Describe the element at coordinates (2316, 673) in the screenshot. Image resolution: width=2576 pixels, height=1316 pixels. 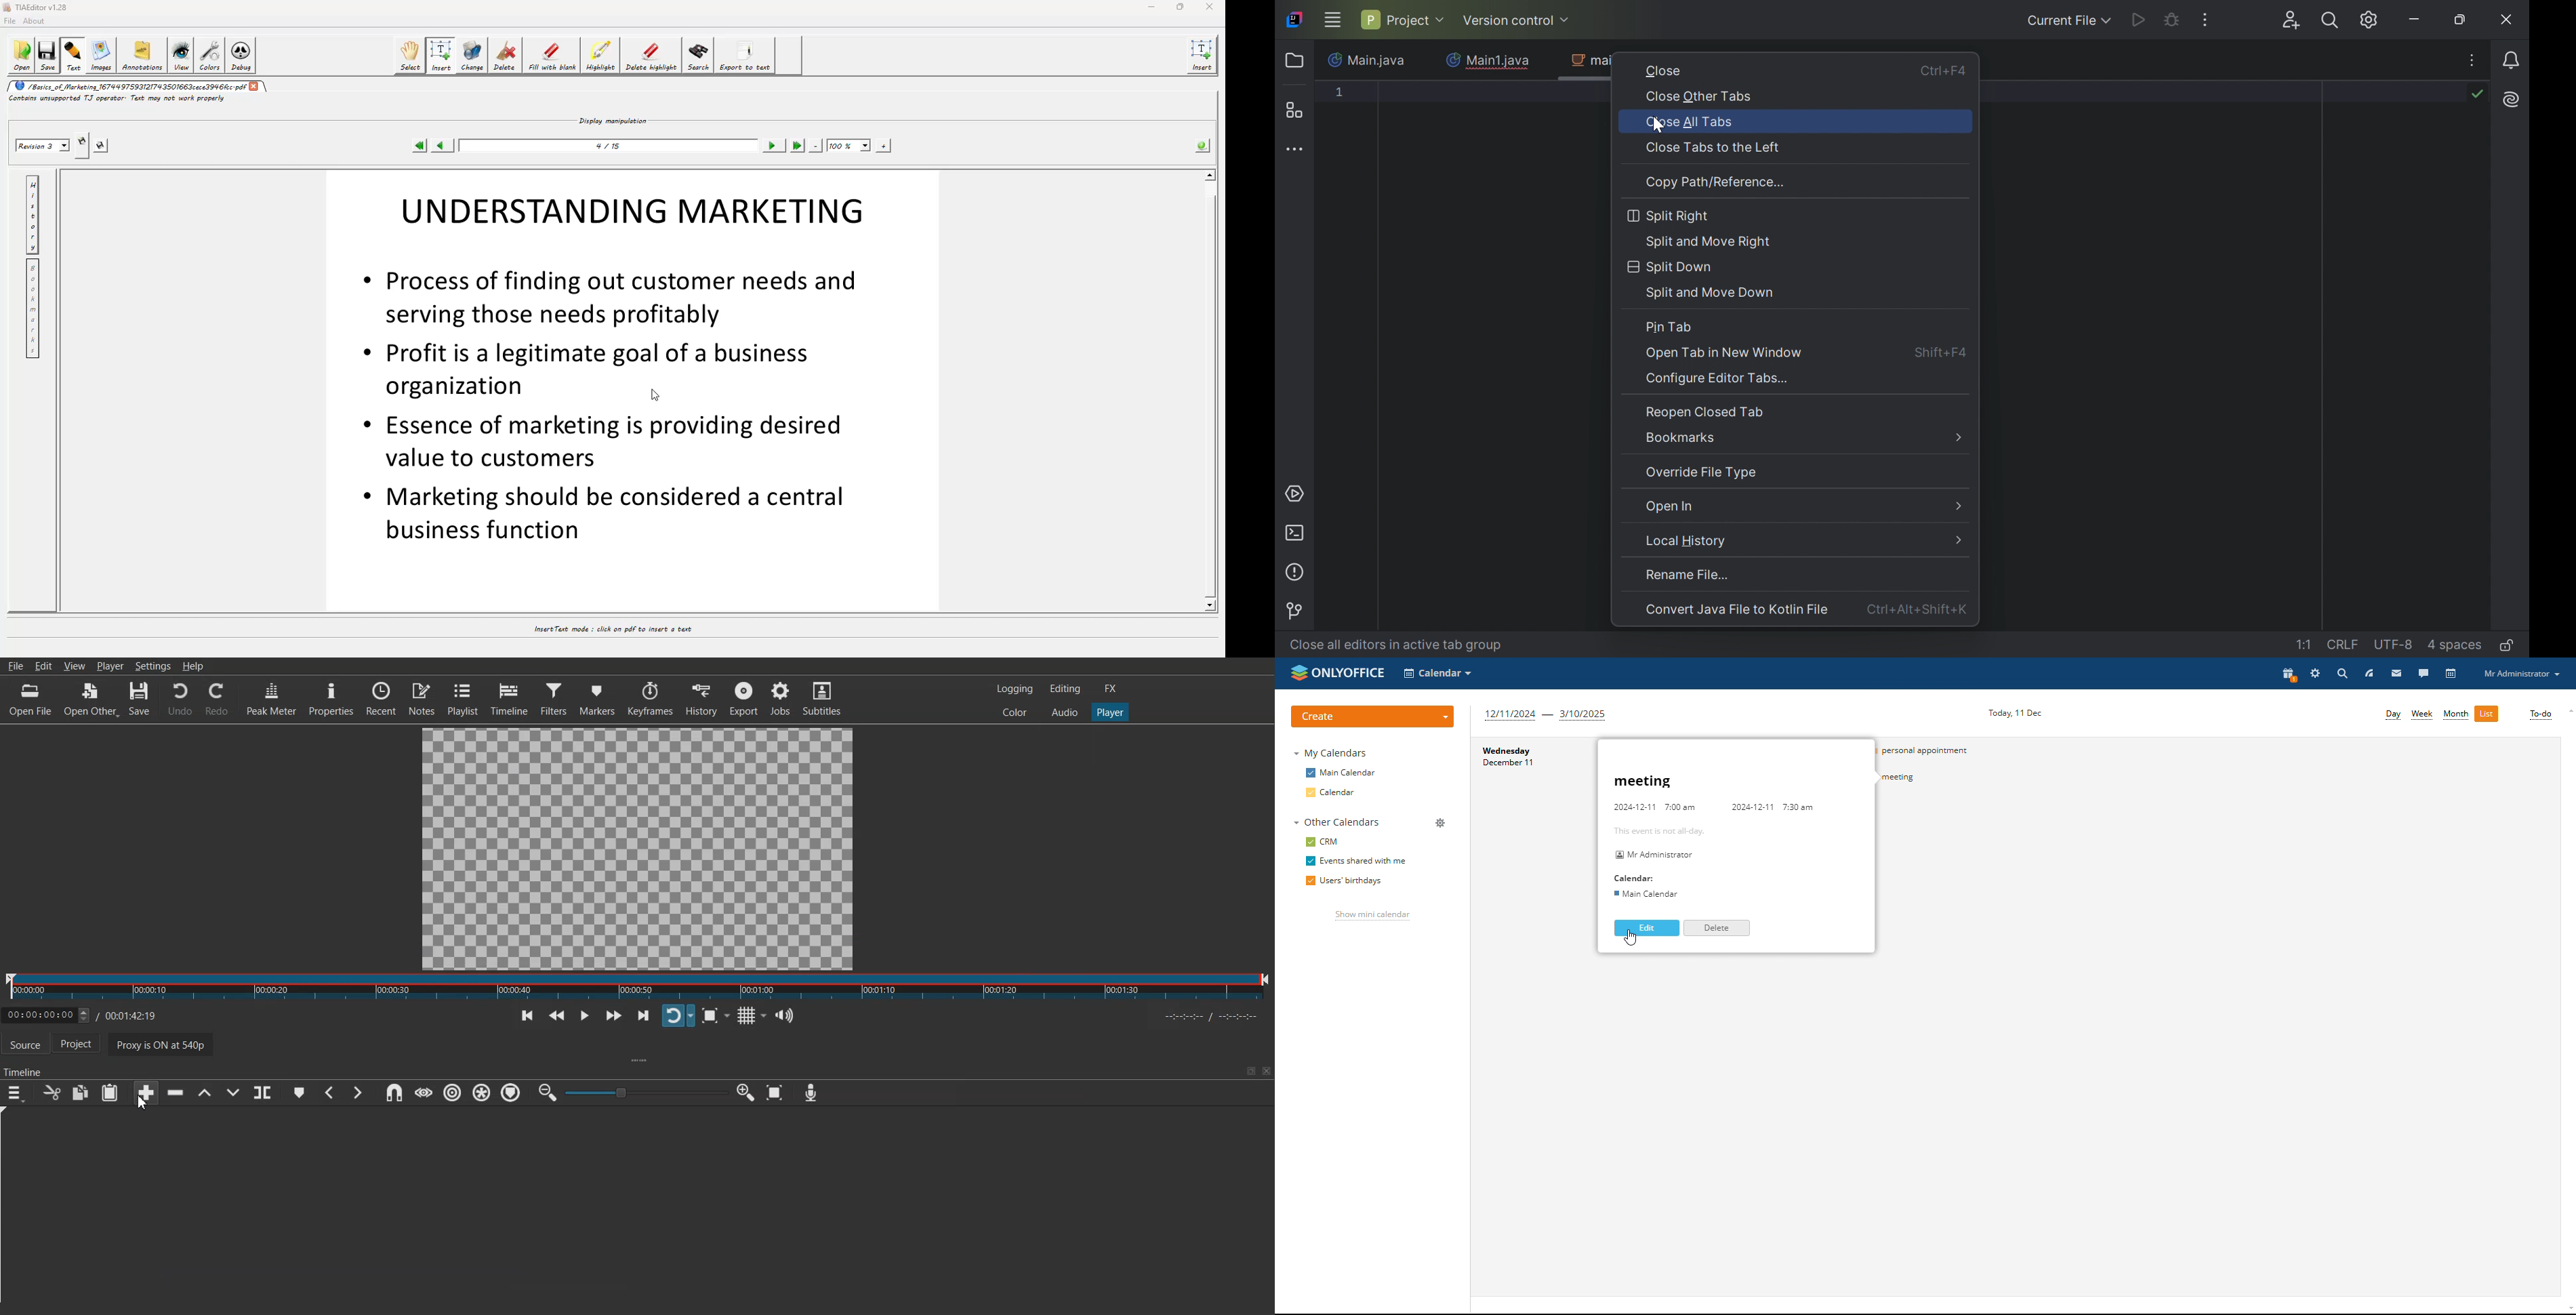
I see `settings` at that location.